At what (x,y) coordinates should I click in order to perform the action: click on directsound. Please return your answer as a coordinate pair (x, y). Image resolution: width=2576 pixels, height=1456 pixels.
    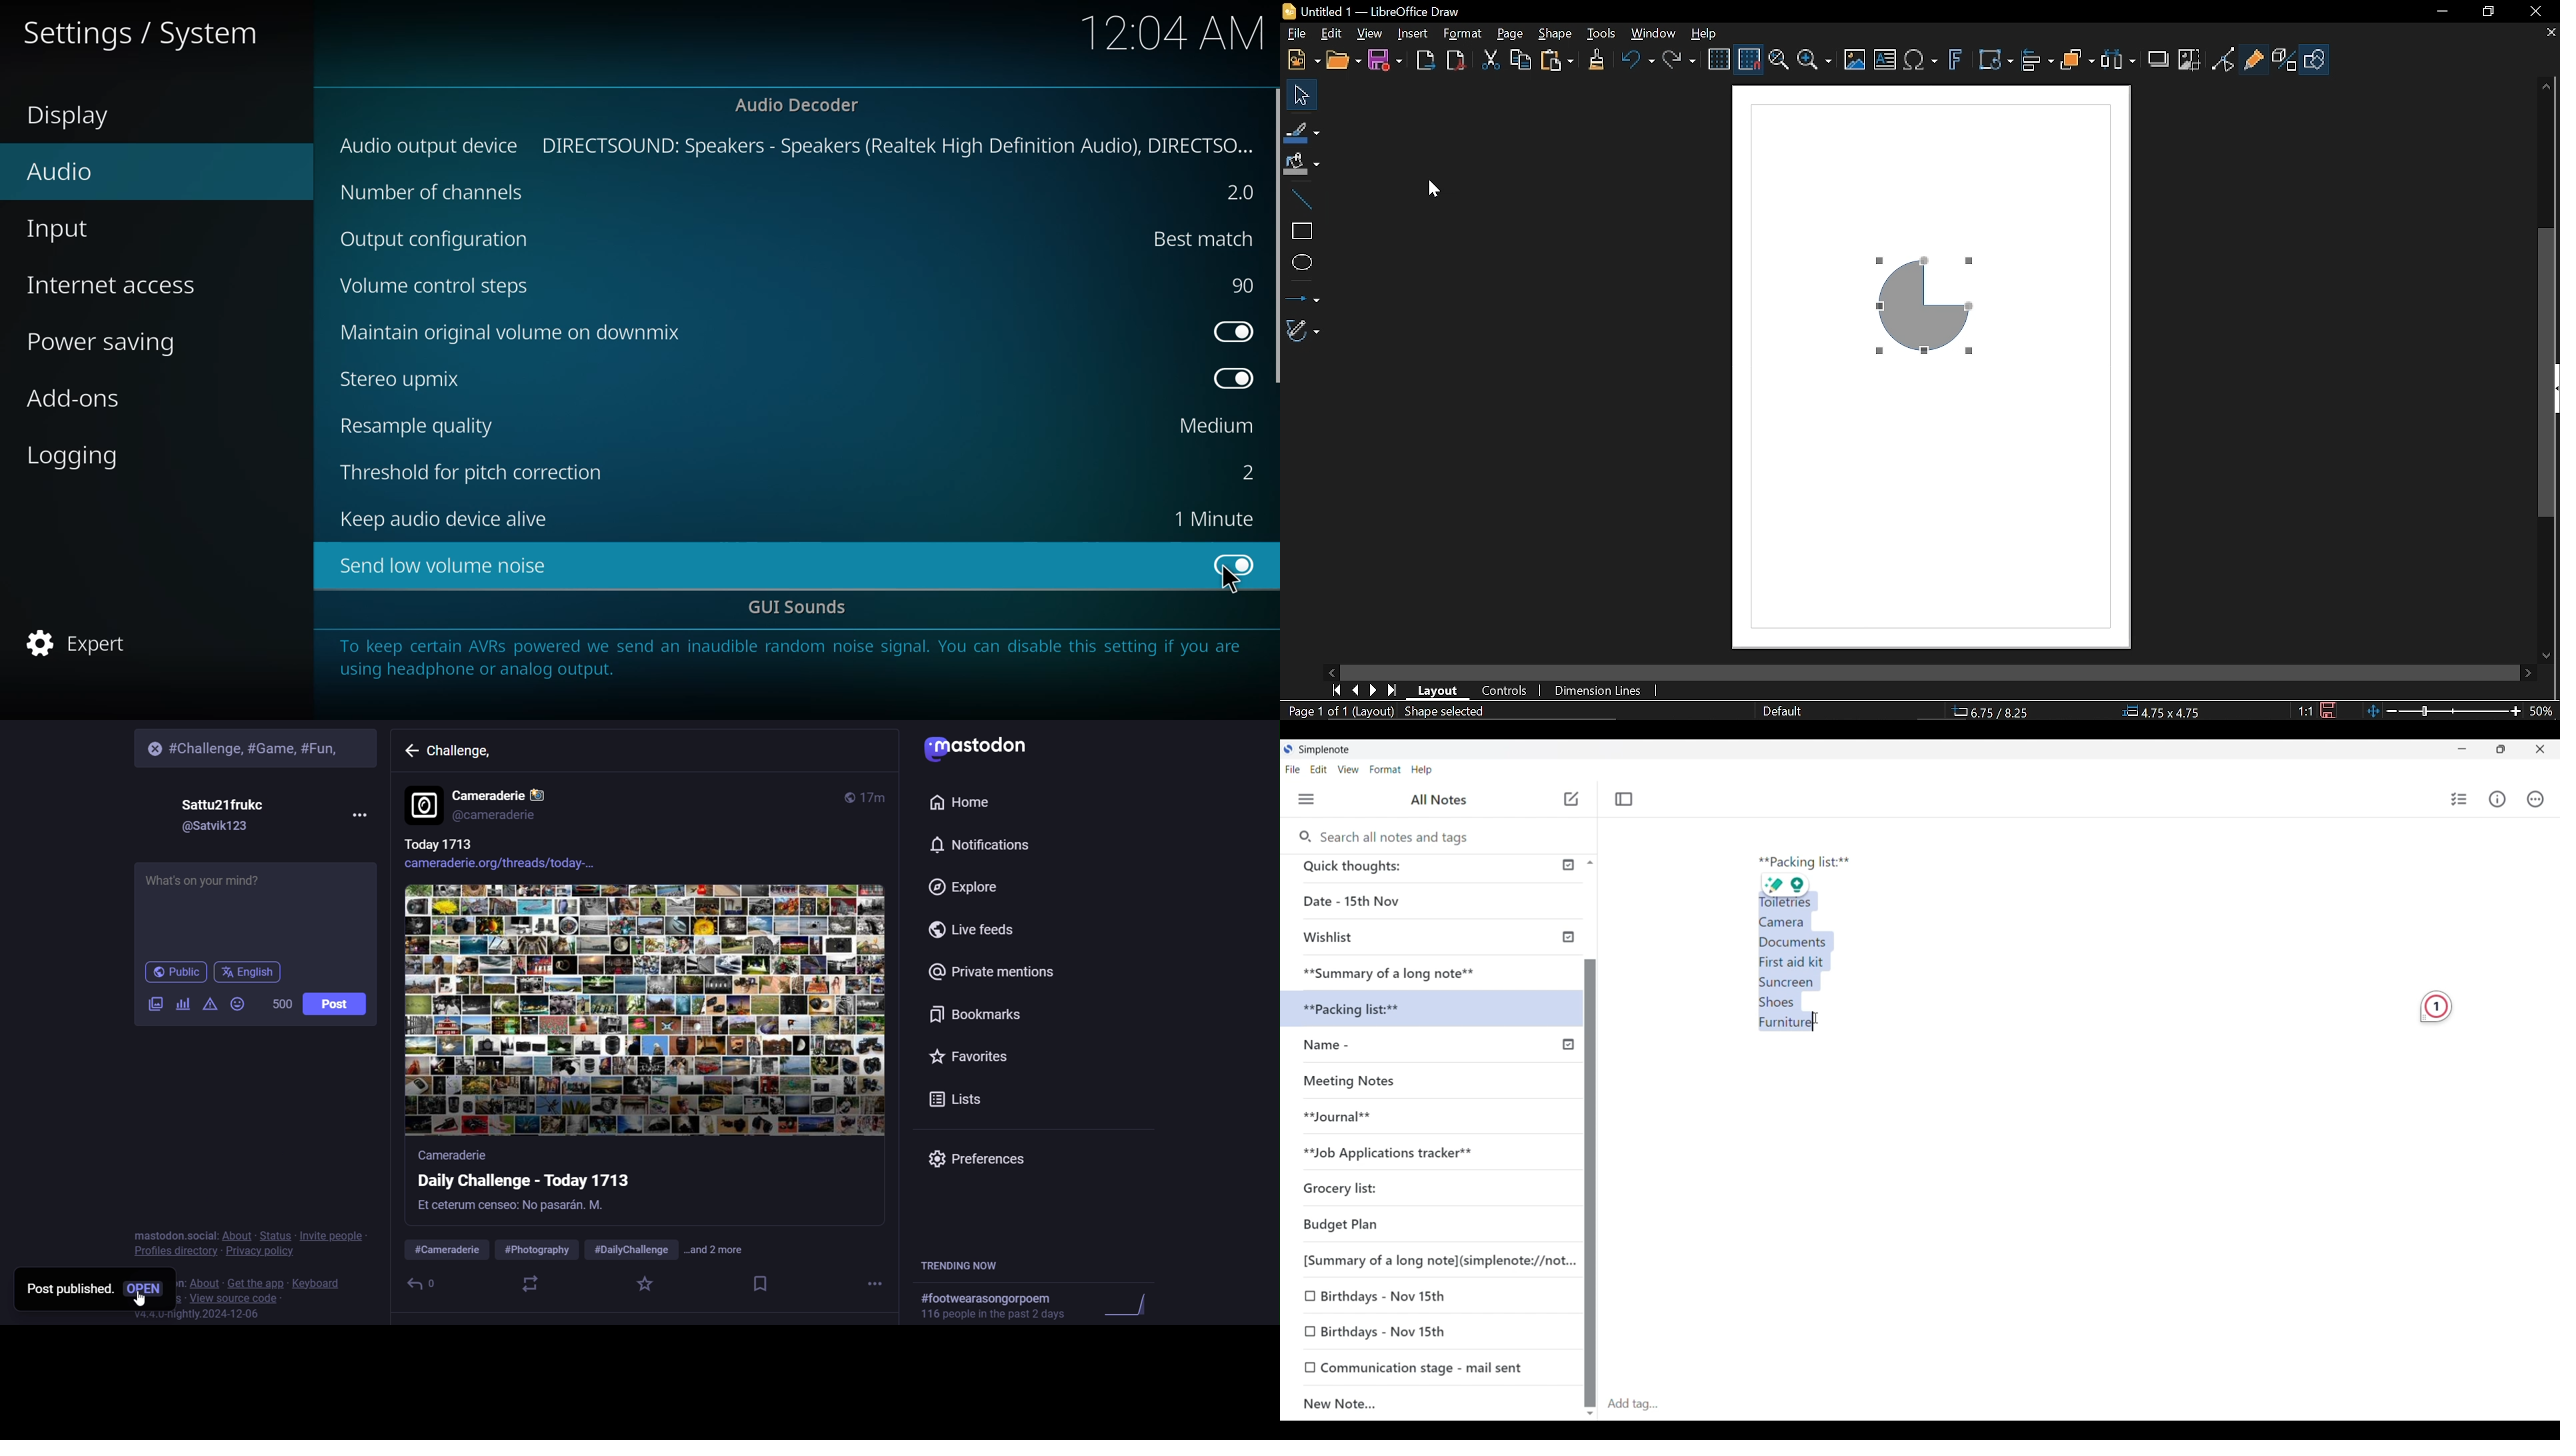
    Looking at the image, I should click on (901, 143).